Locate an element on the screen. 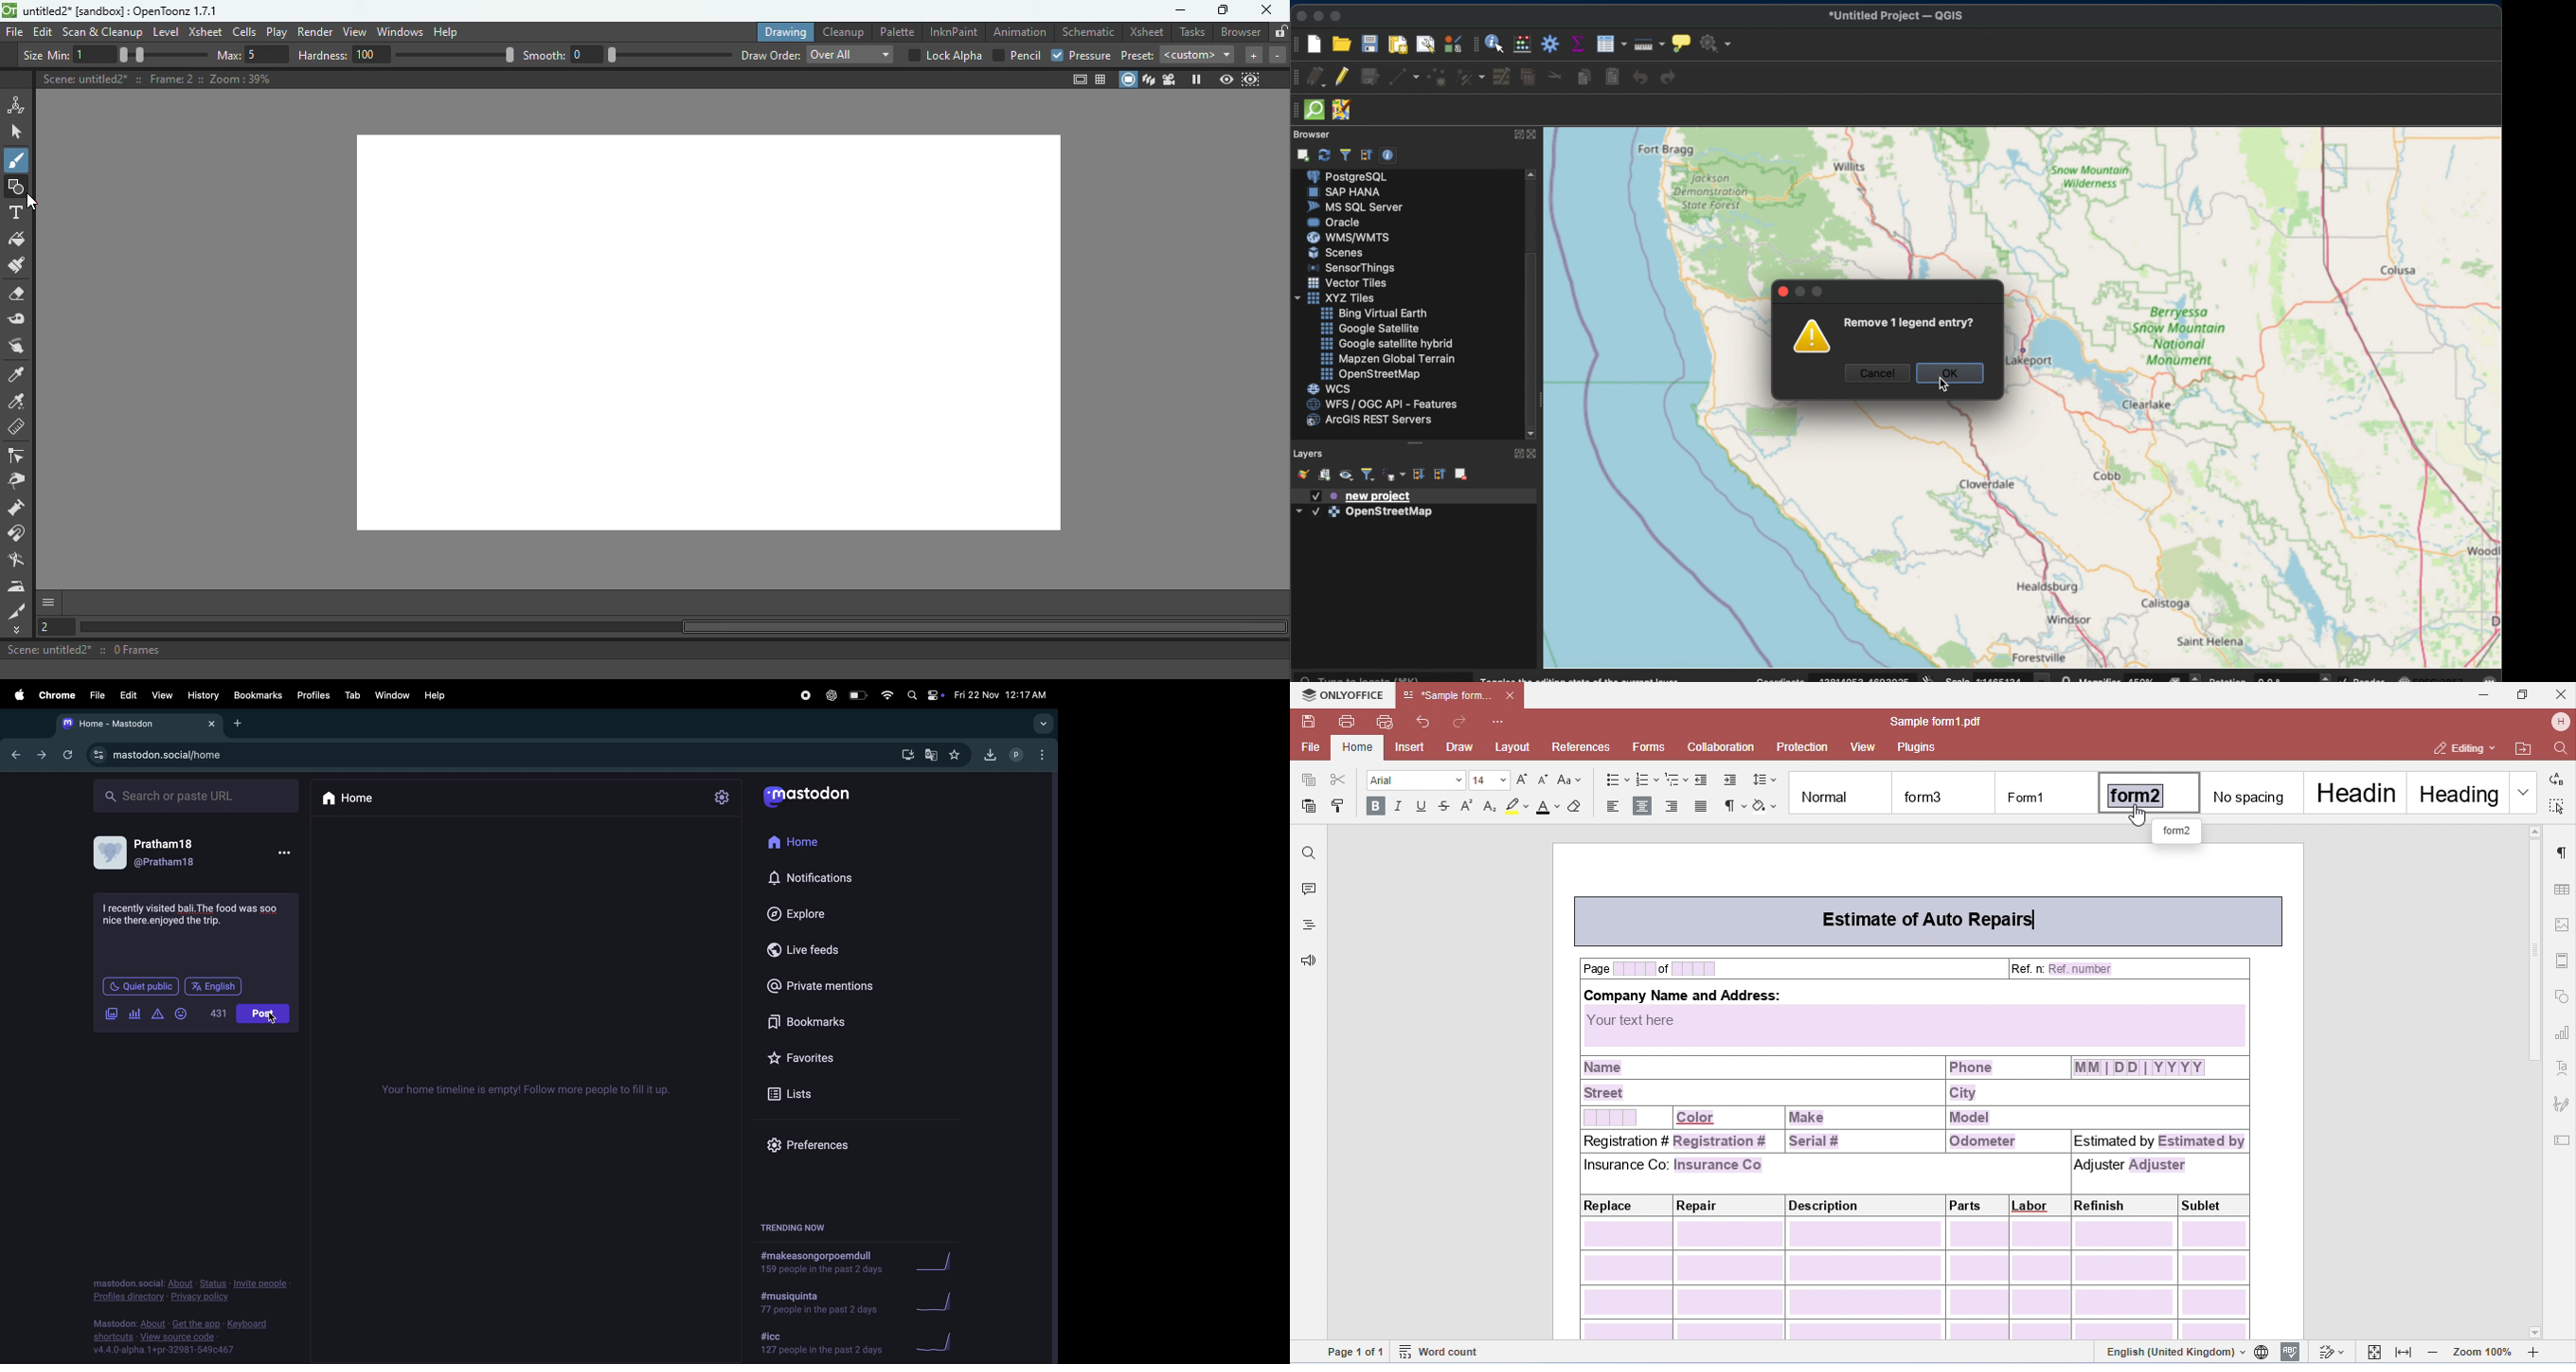  open project is located at coordinates (1341, 44).